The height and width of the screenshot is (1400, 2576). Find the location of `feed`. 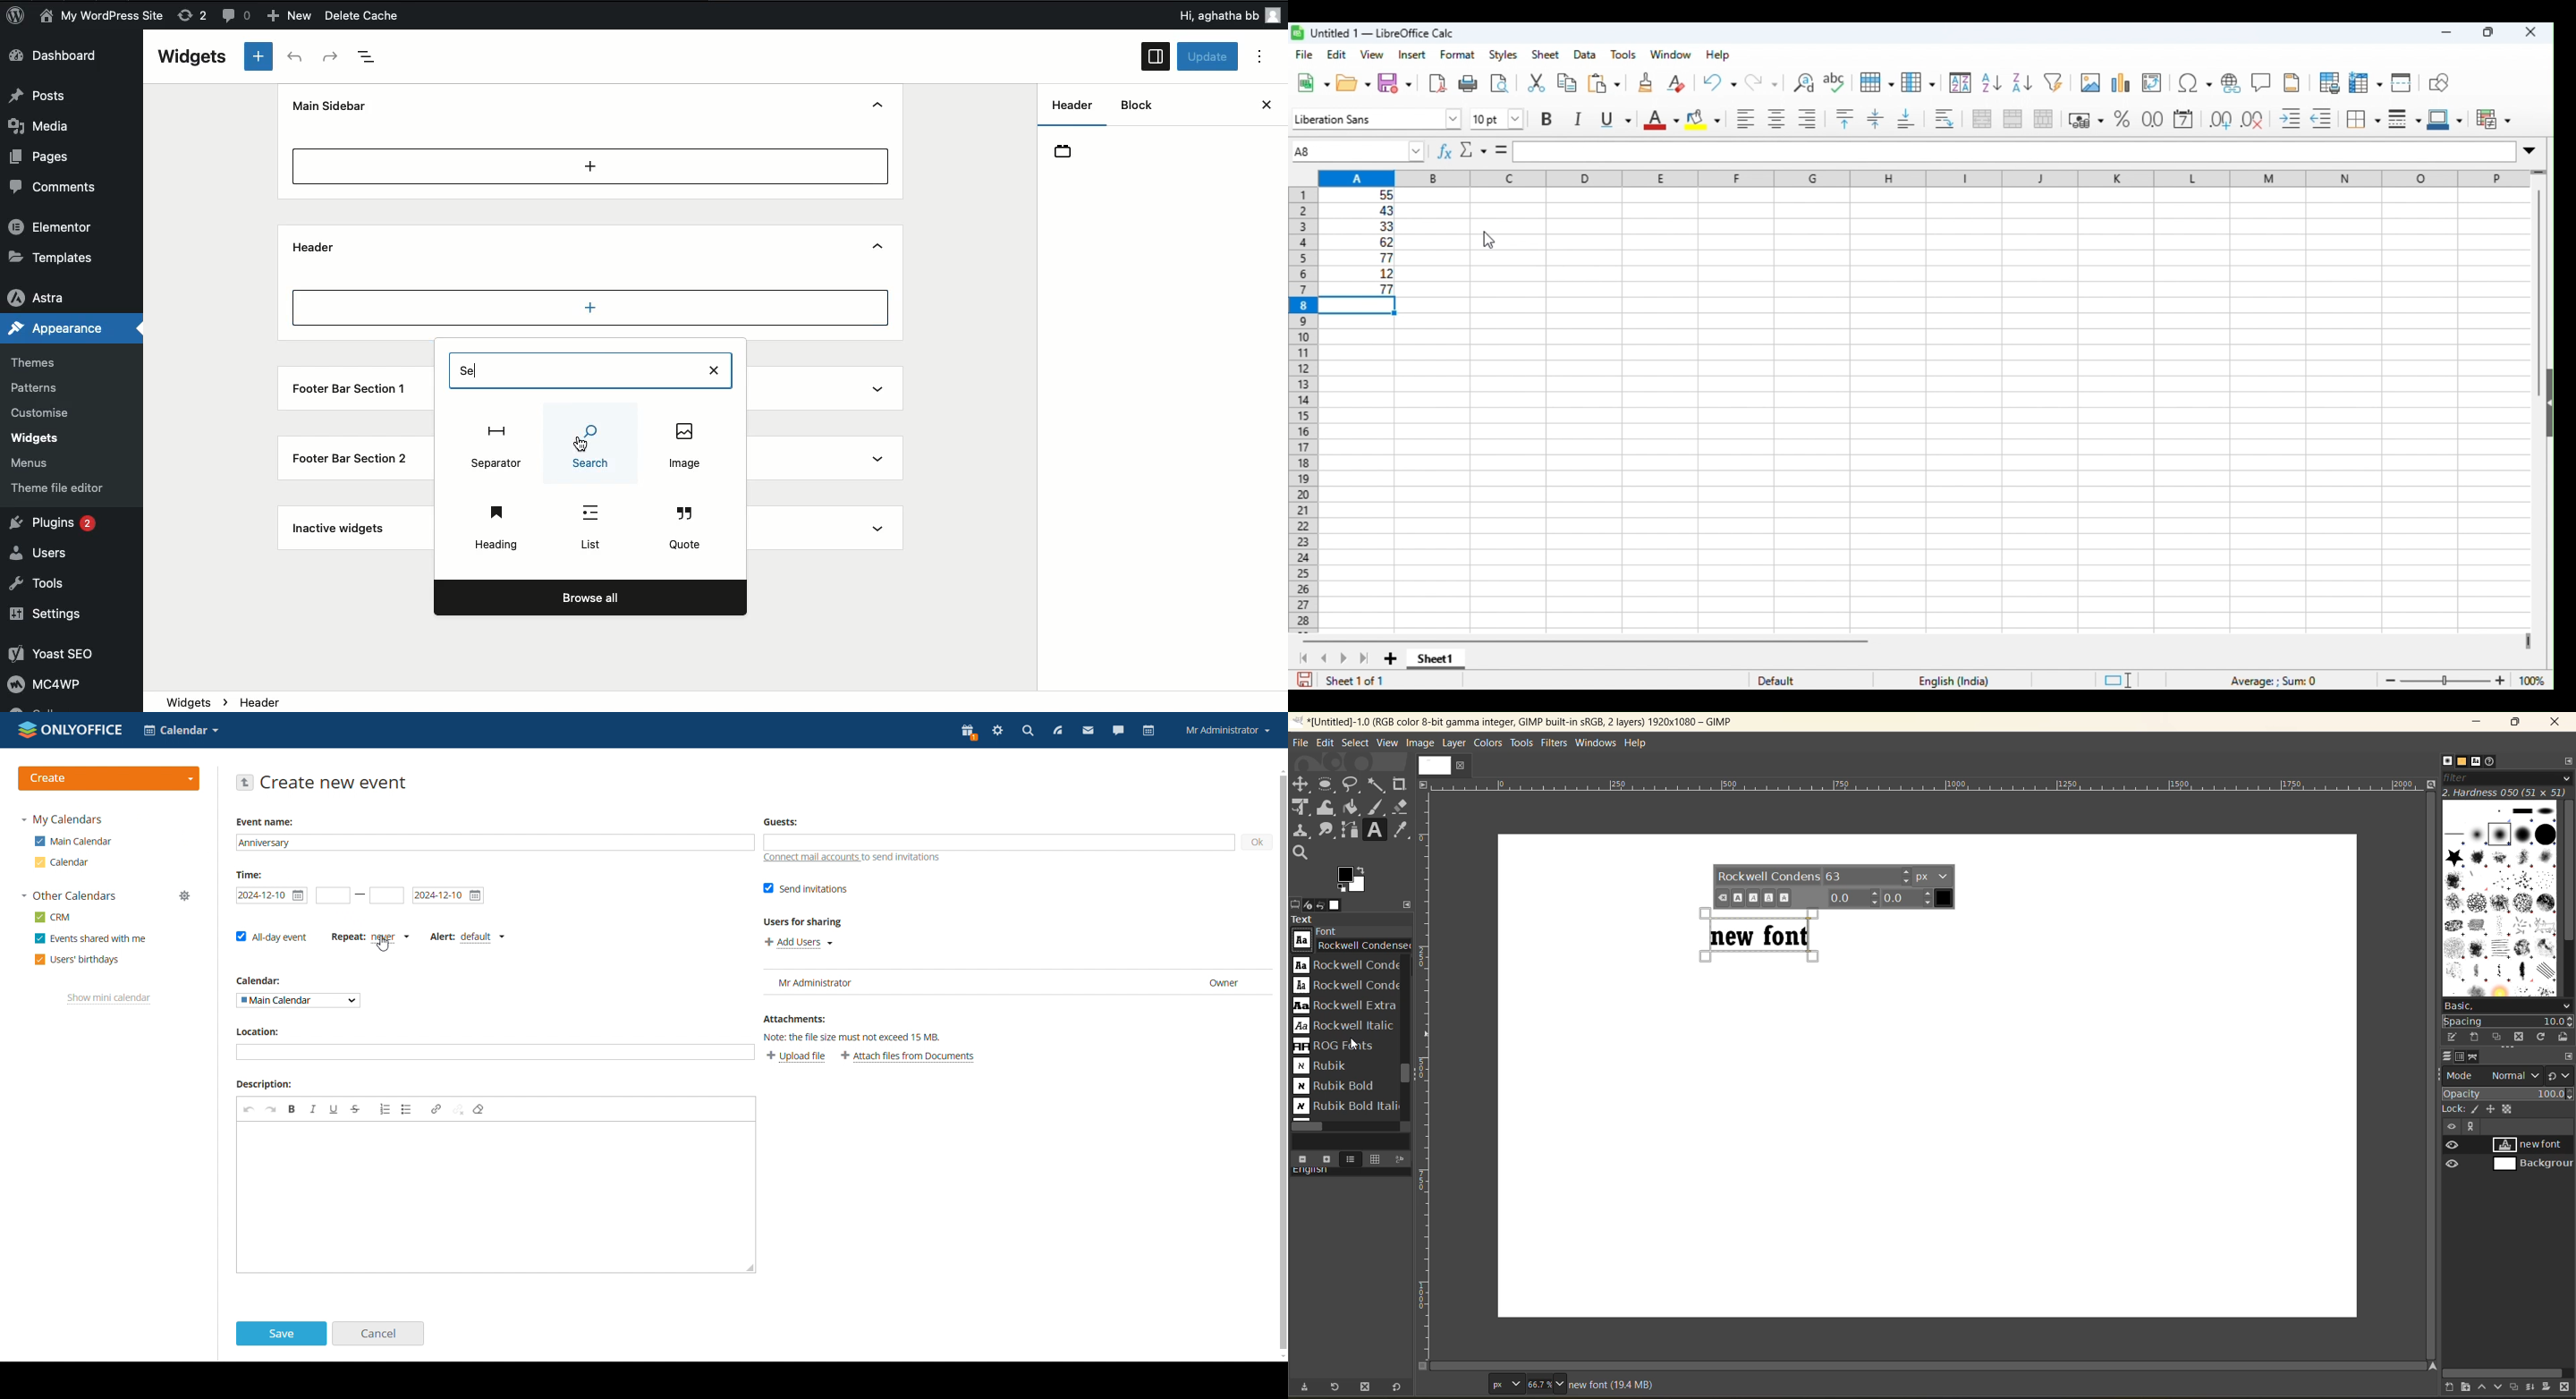

feed is located at coordinates (1057, 731).